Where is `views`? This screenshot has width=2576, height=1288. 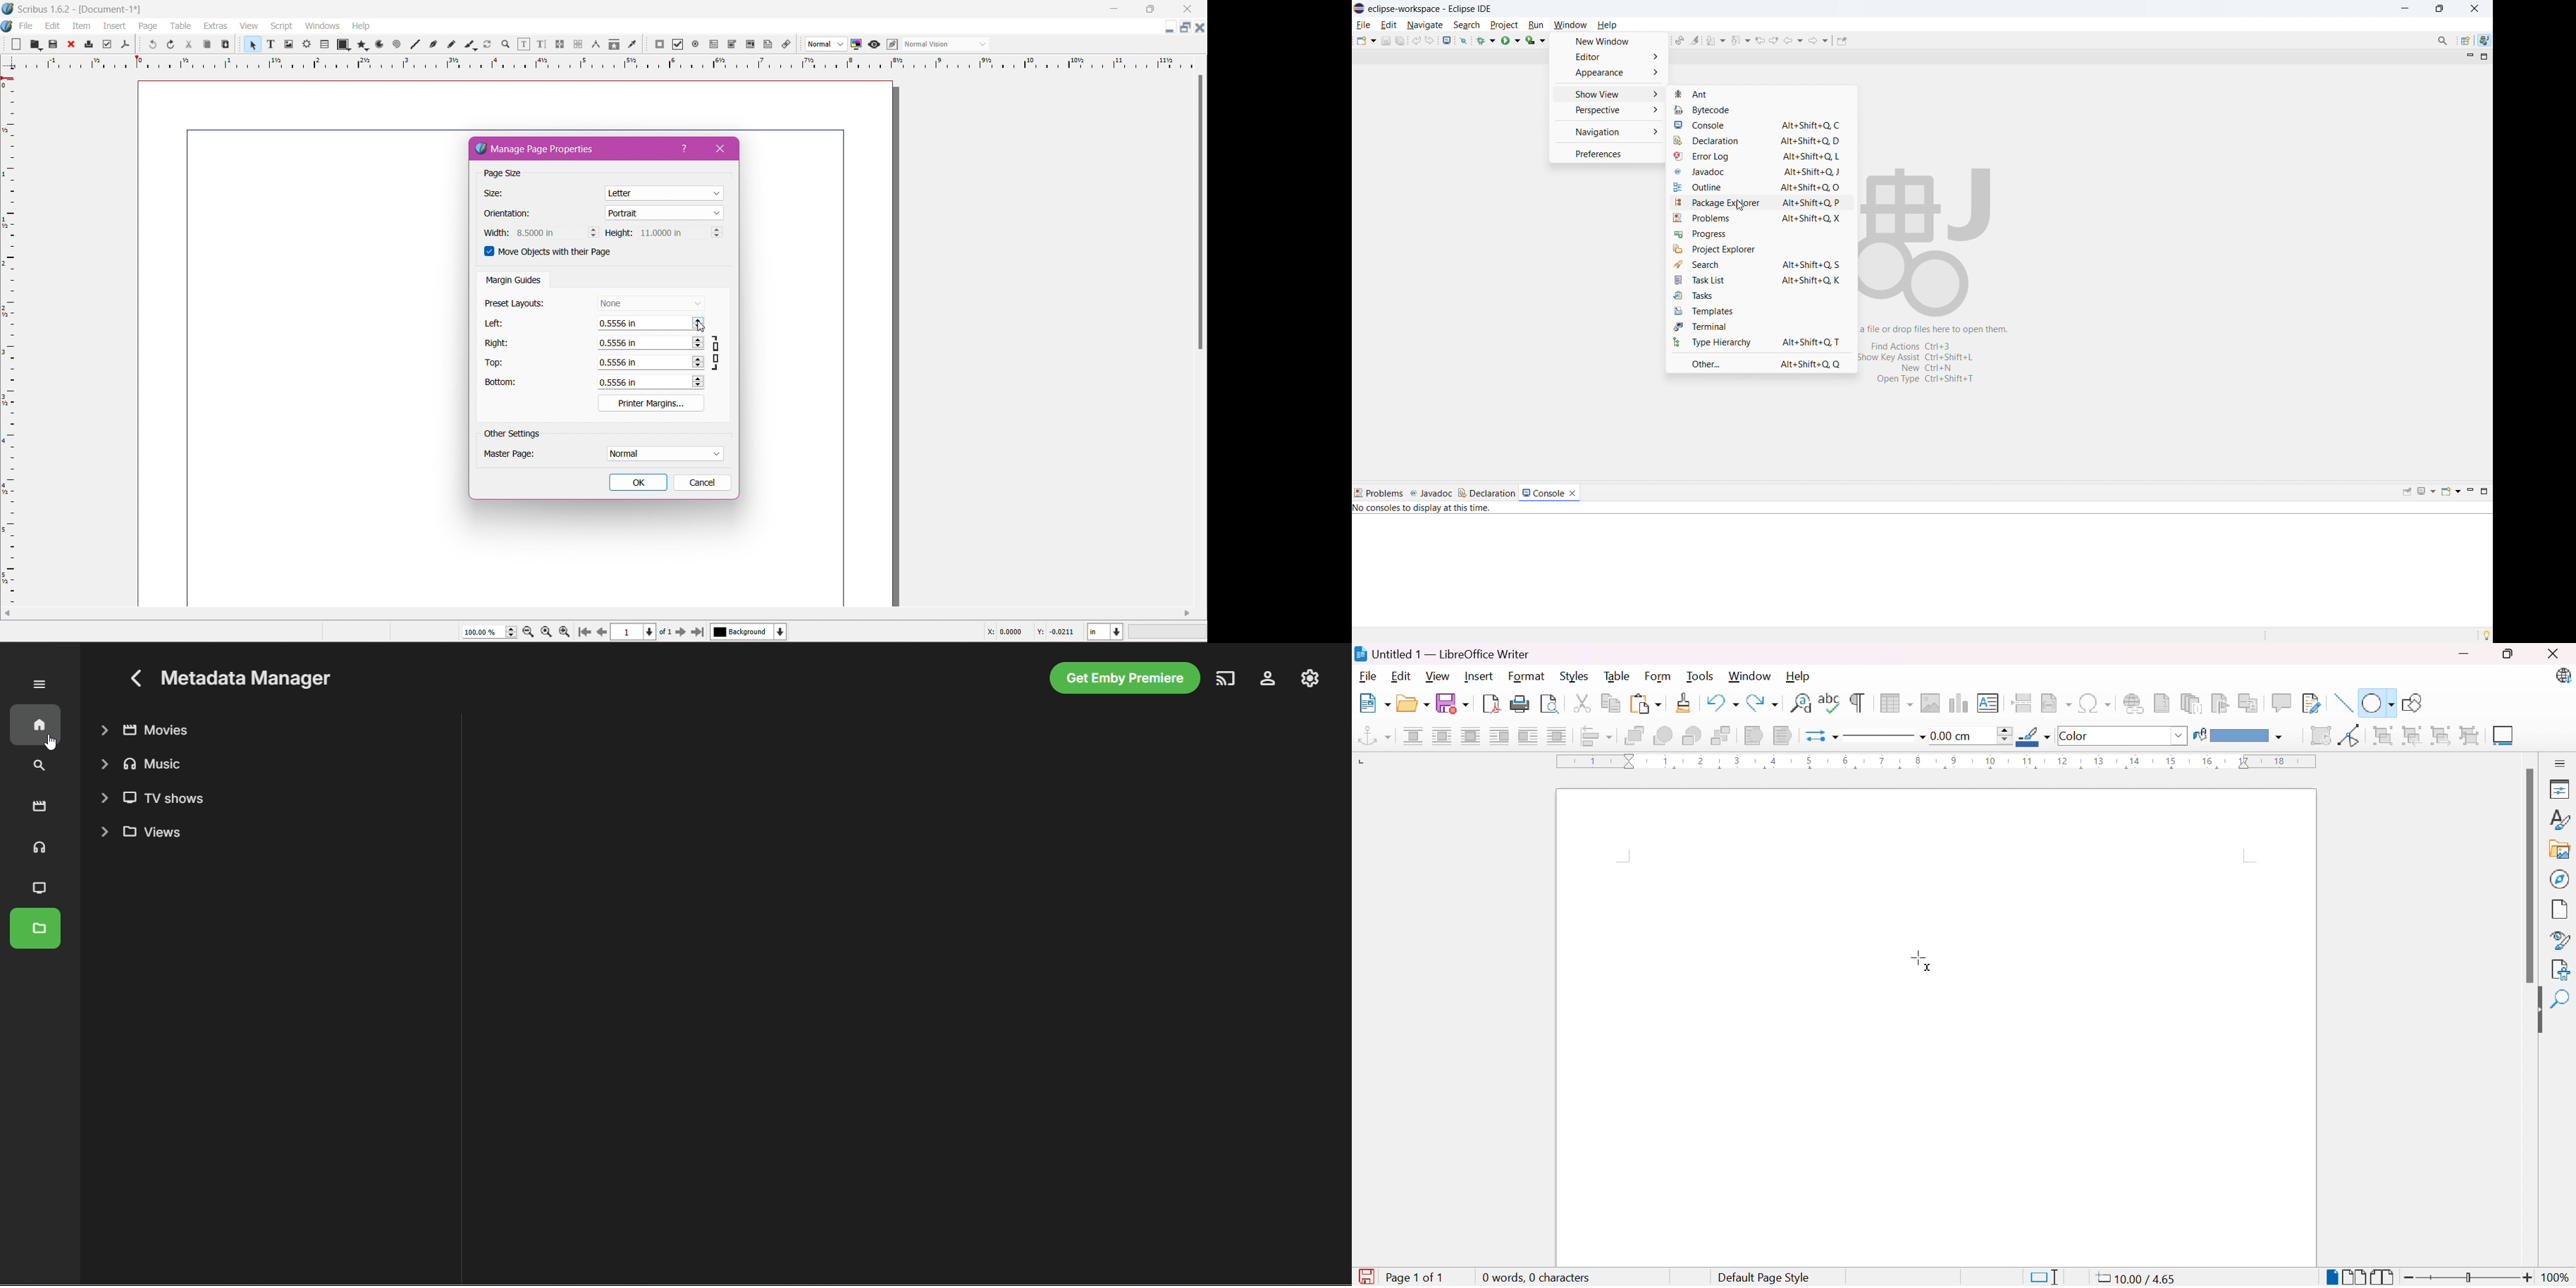 views is located at coordinates (140, 832).